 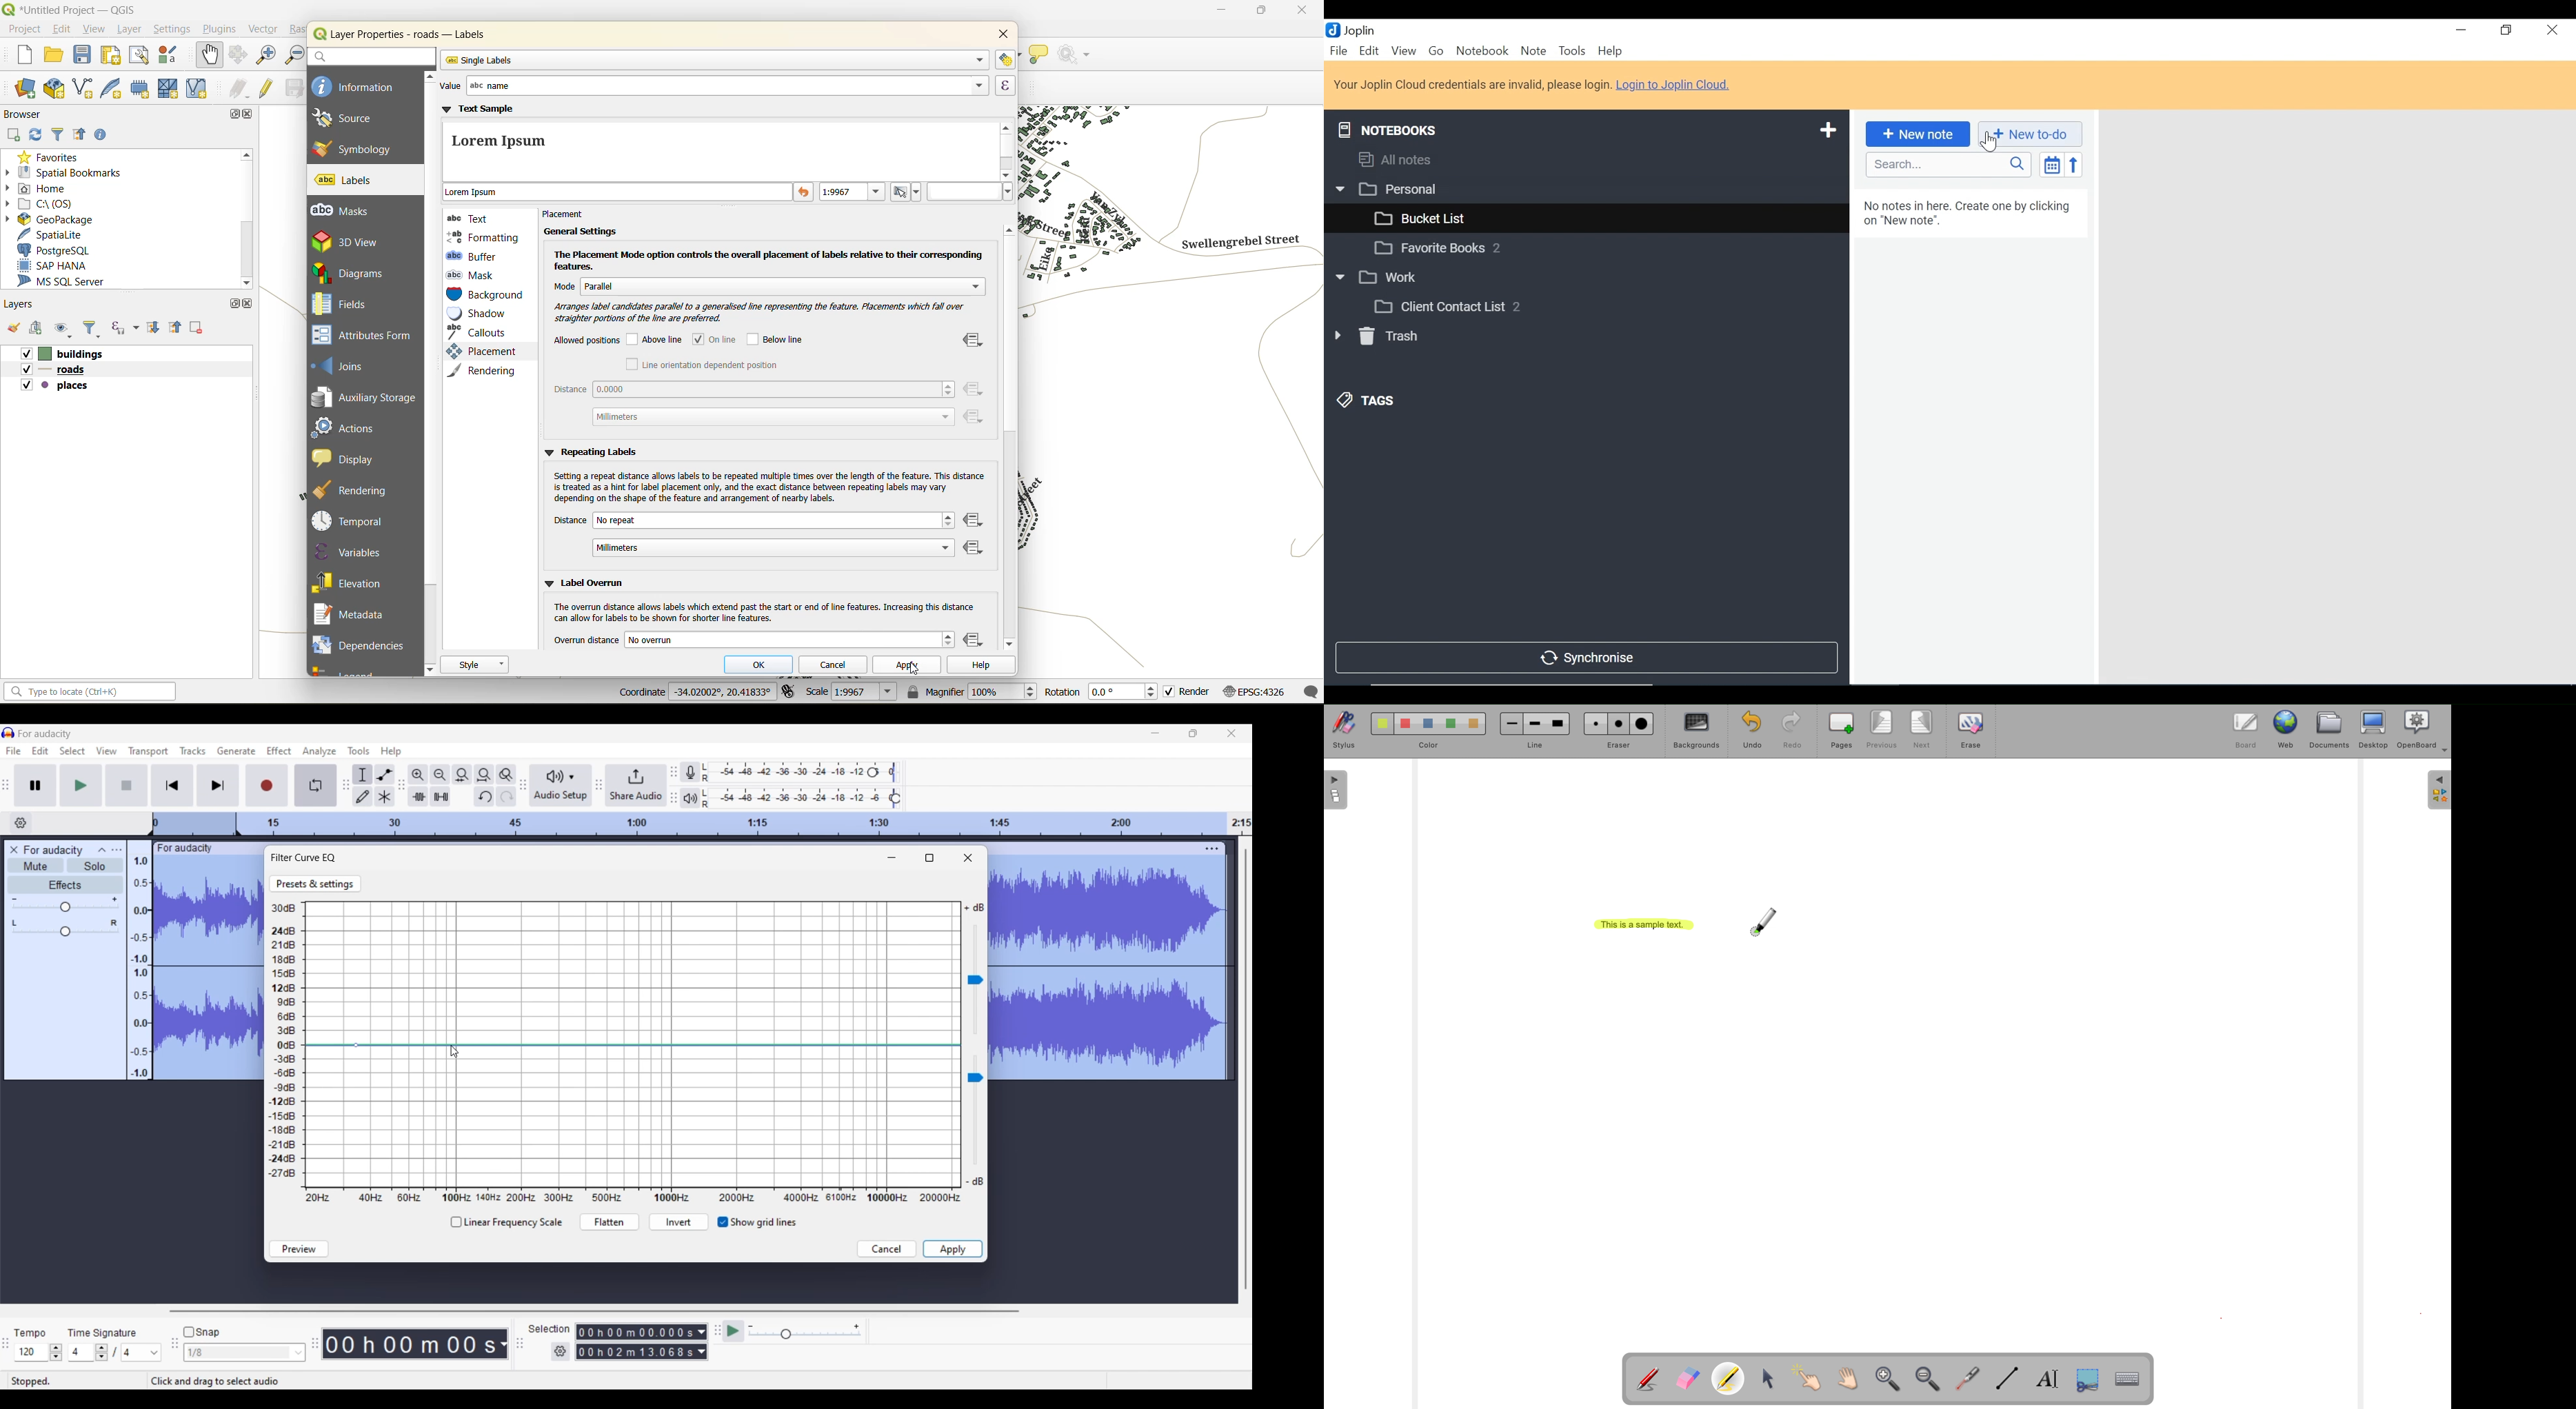 What do you see at coordinates (633, 1045) in the screenshot?
I see `Current curve` at bounding box center [633, 1045].